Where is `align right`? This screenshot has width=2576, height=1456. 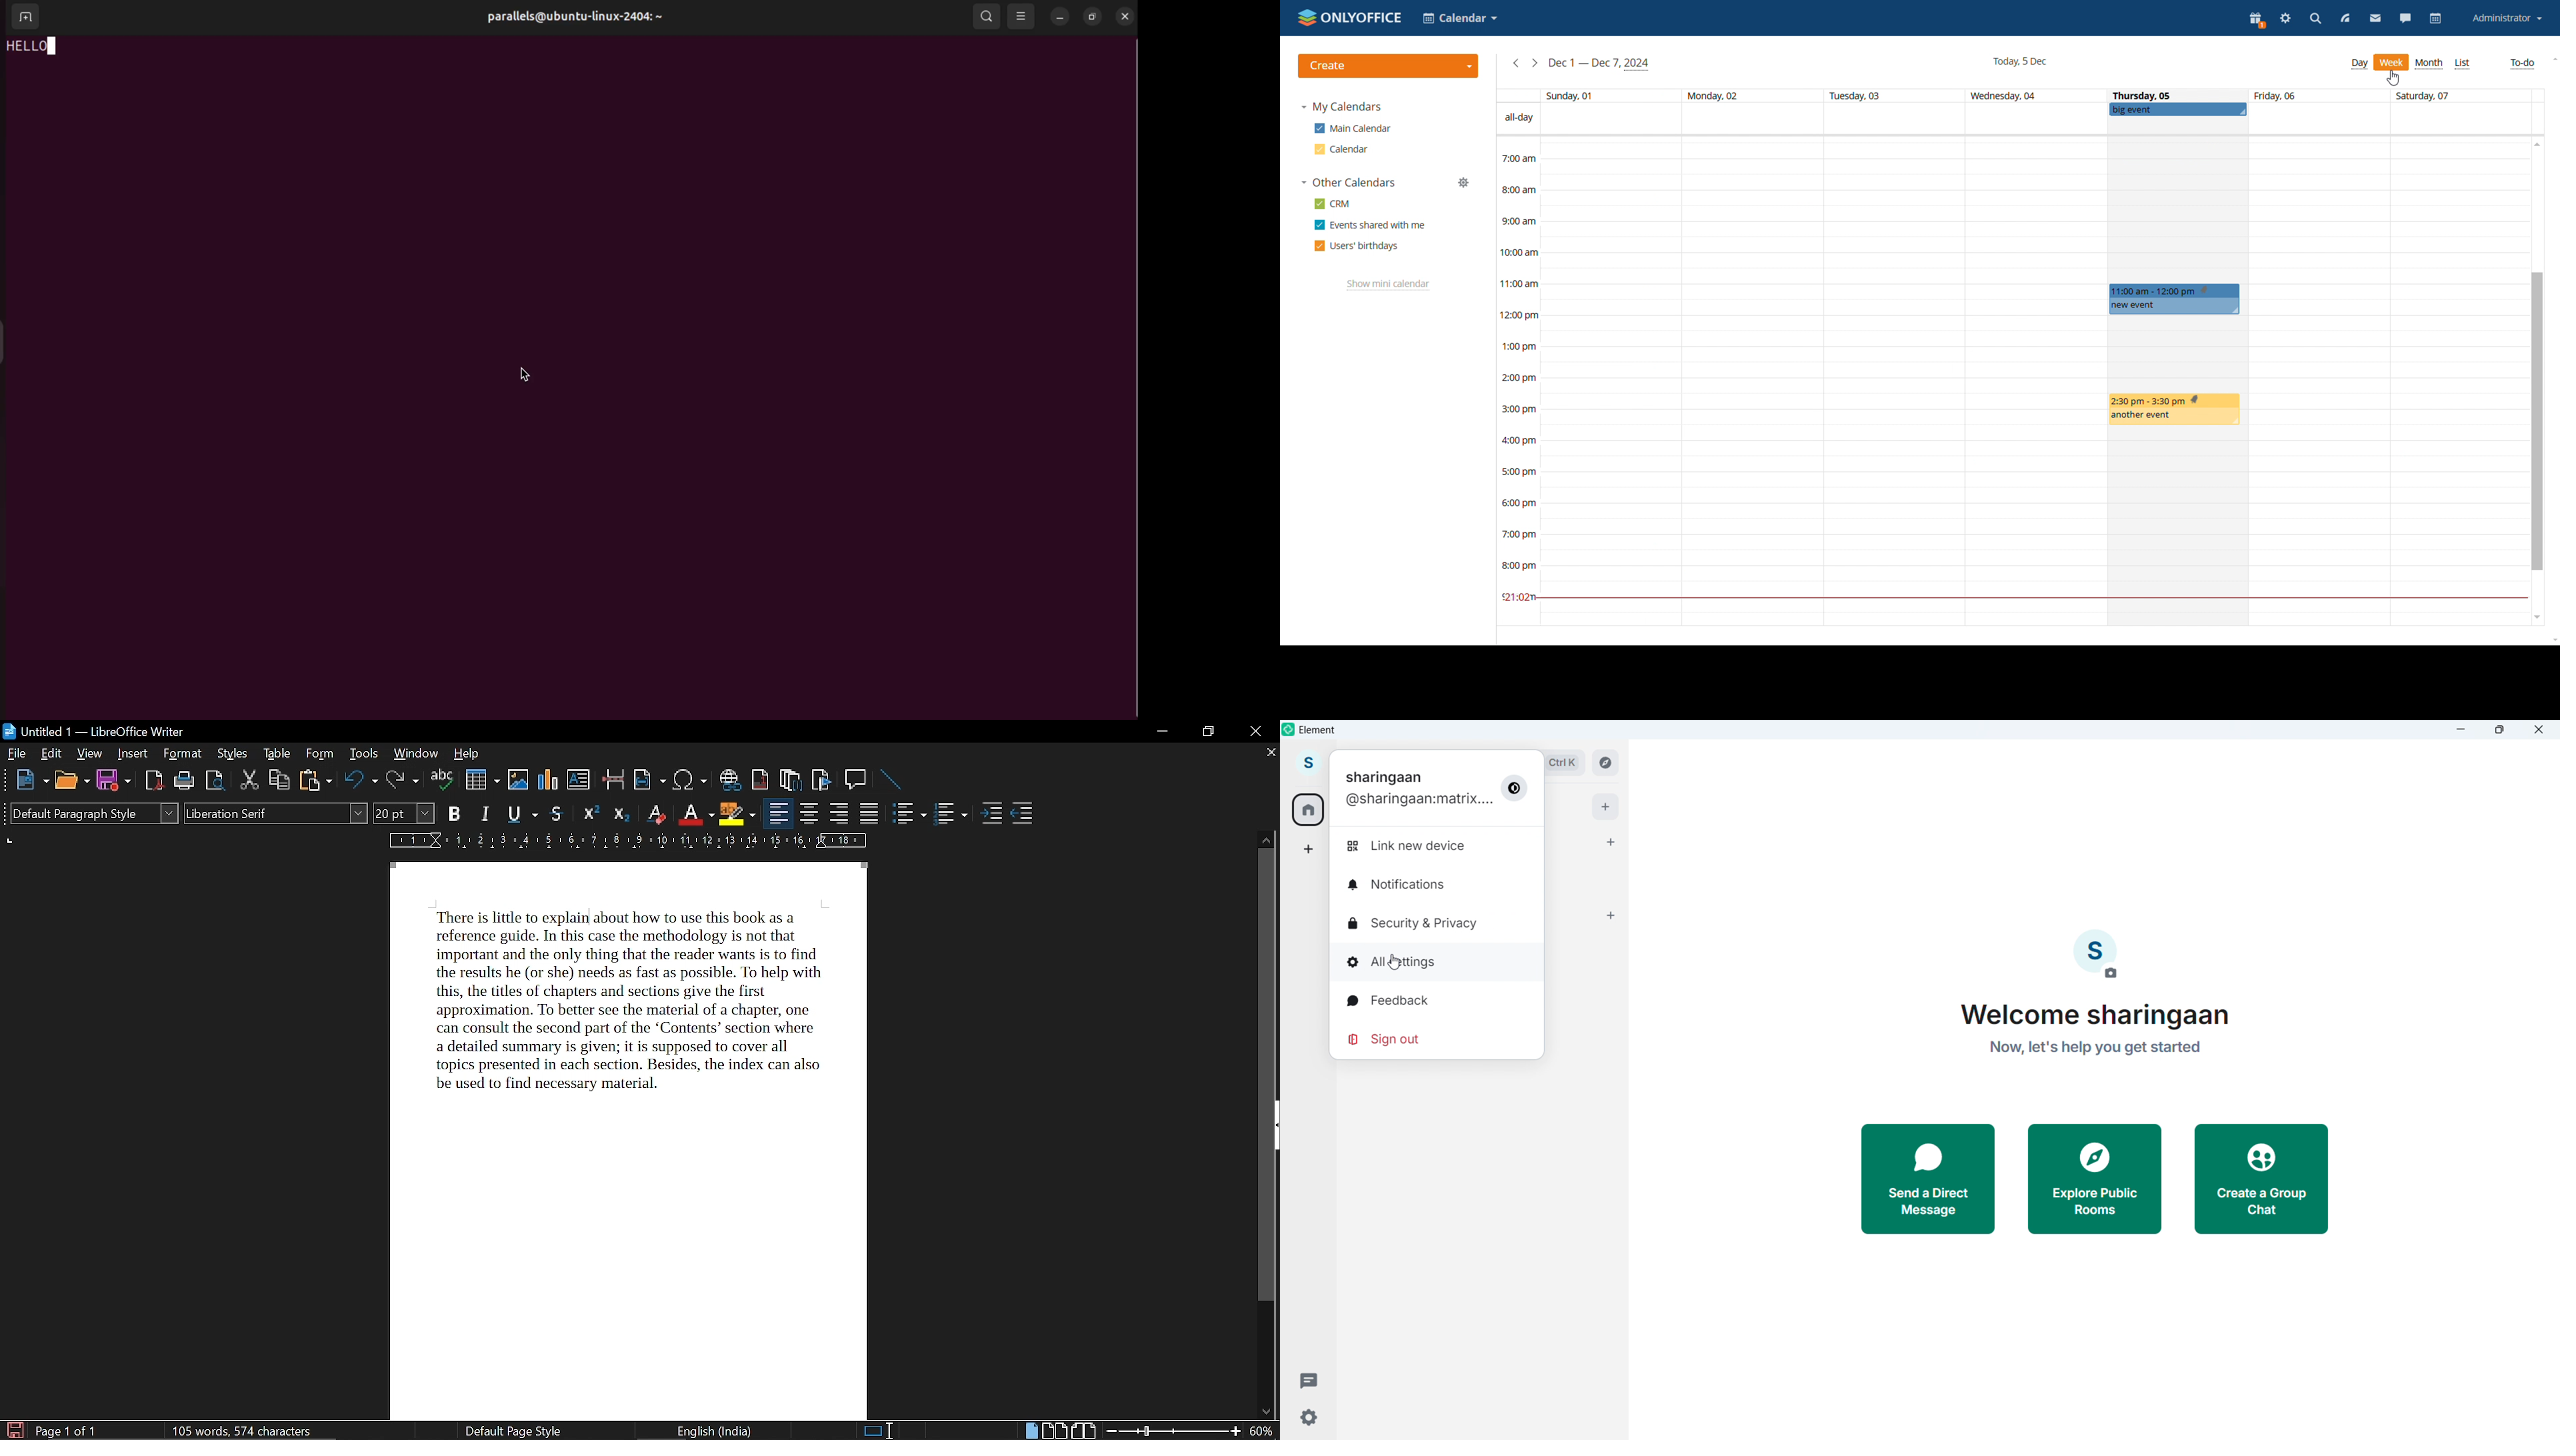
align right is located at coordinates (841, 814).